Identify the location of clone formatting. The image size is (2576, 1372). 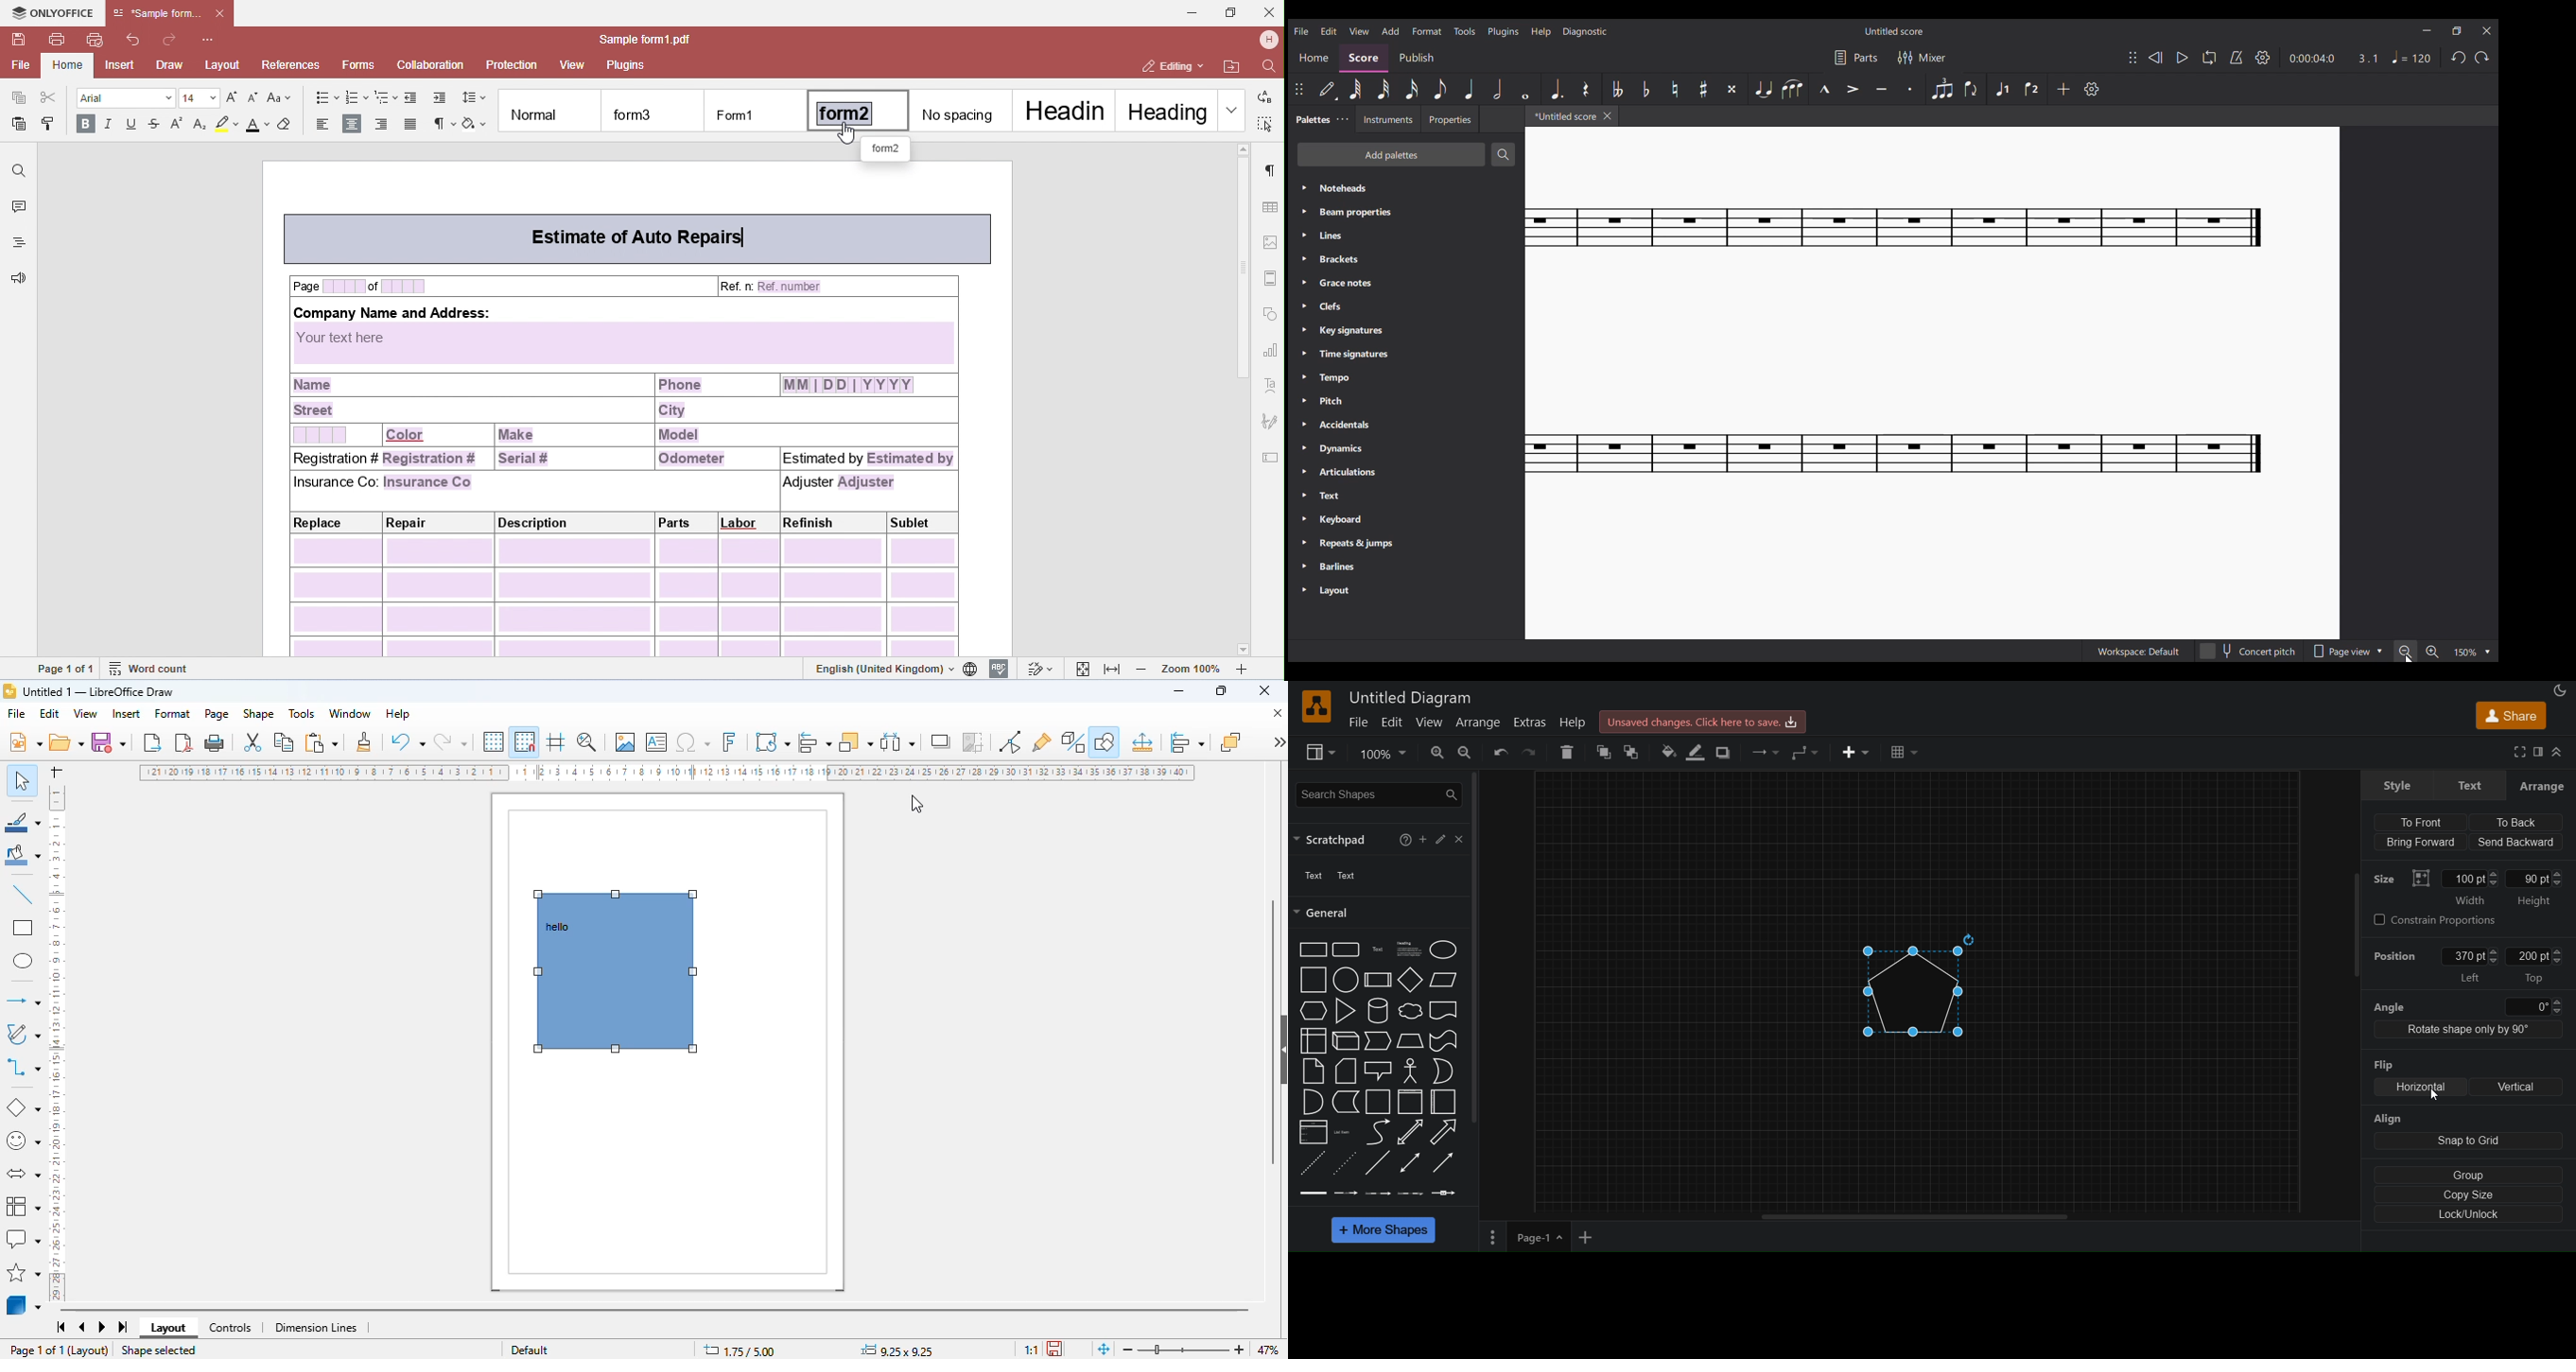
(364, 741).